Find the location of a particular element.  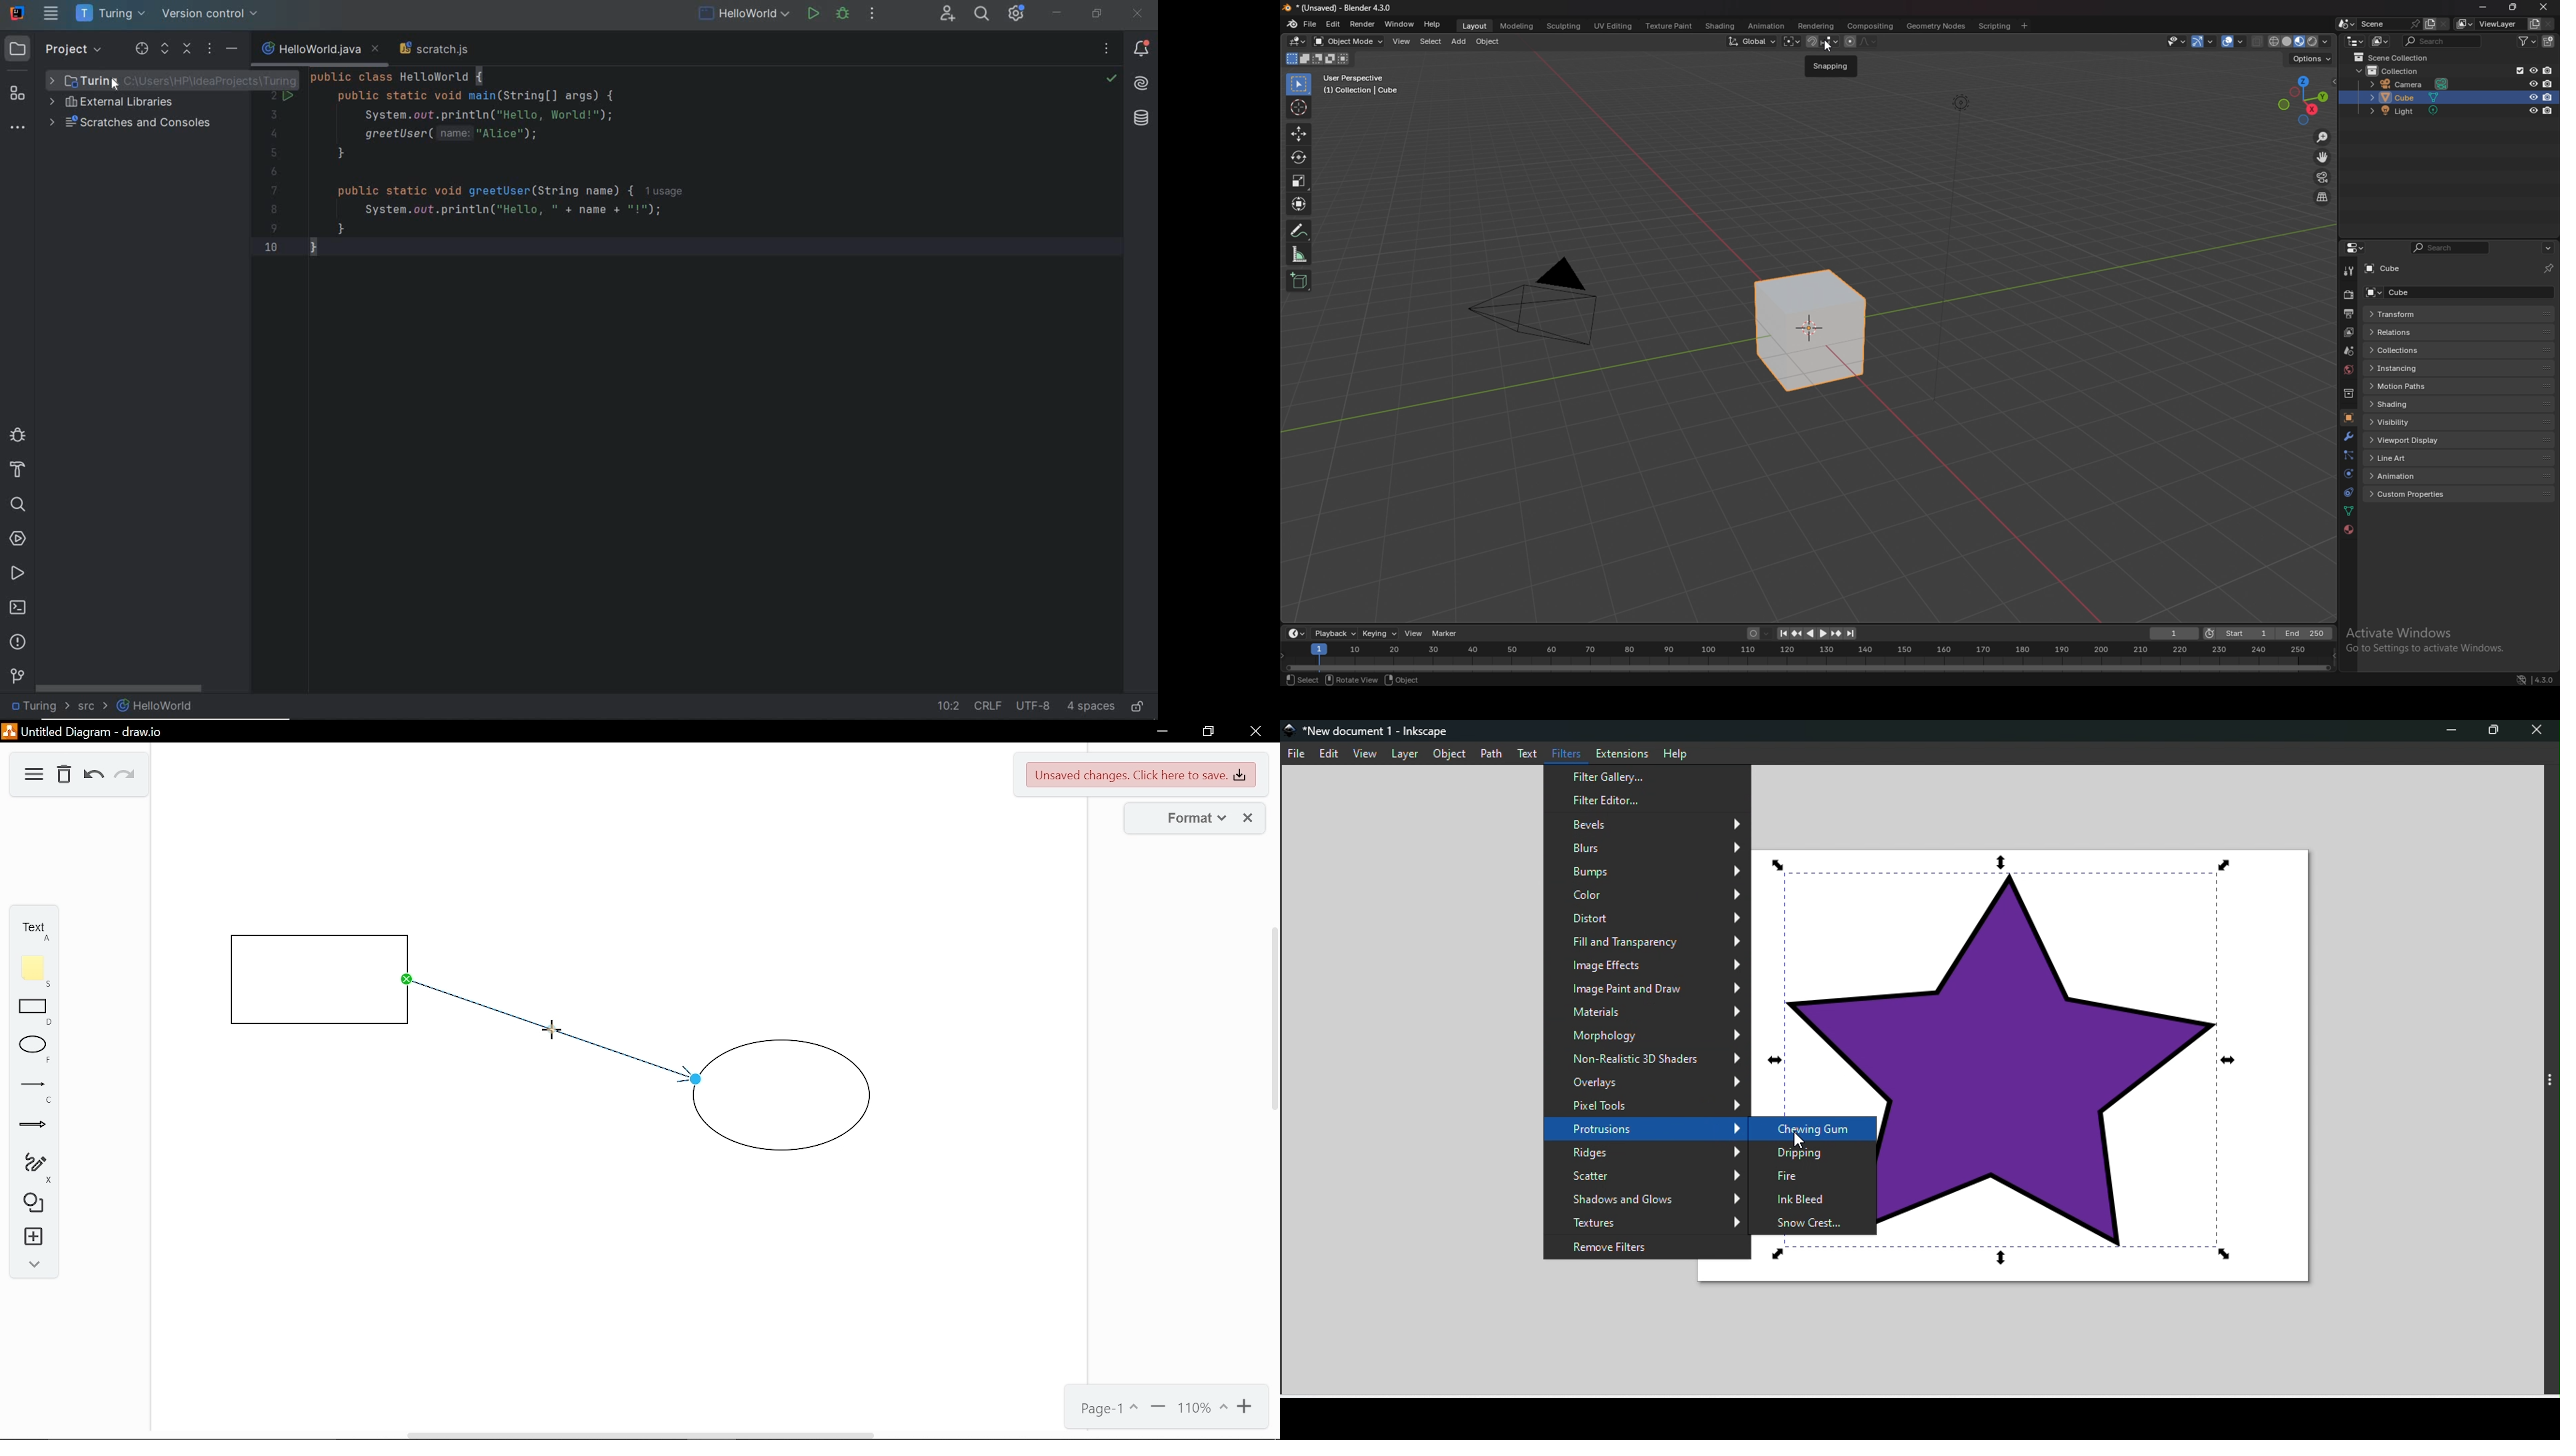

toggle pin id is located at coordinates (2549, 267).